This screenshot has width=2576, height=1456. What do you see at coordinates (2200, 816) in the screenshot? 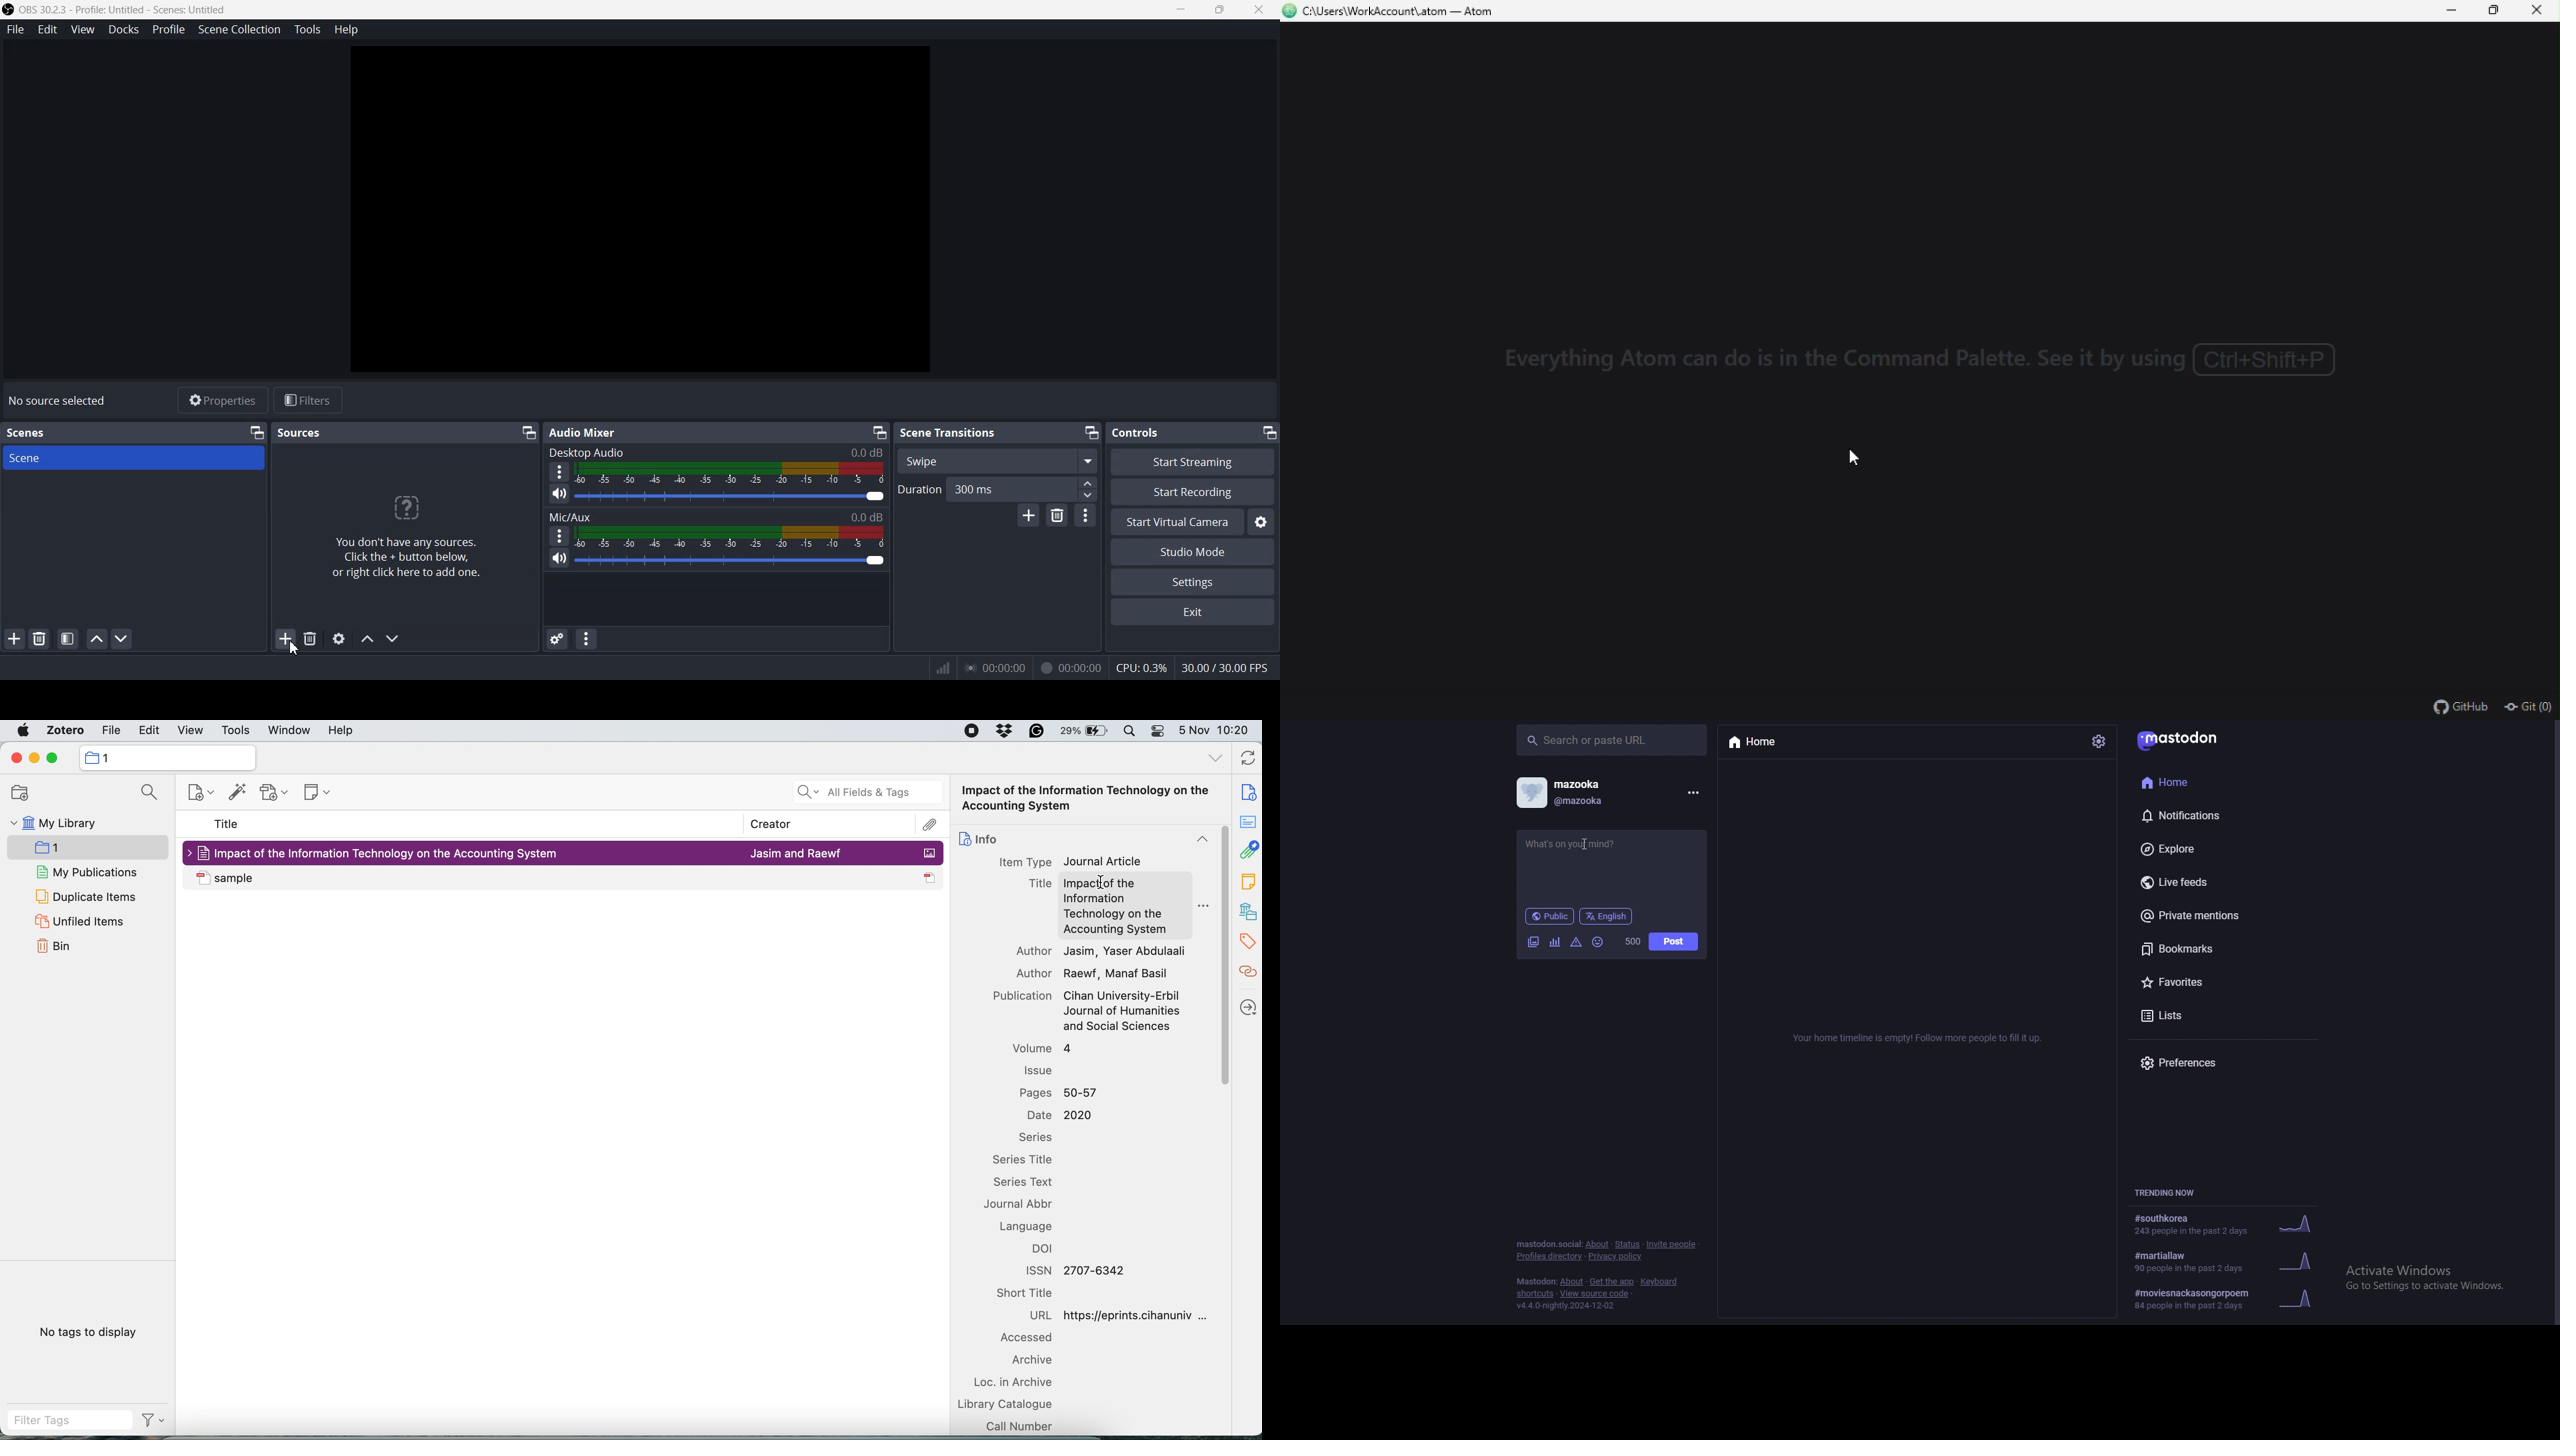
I see `notifications` at bounding box center [2200, 816].